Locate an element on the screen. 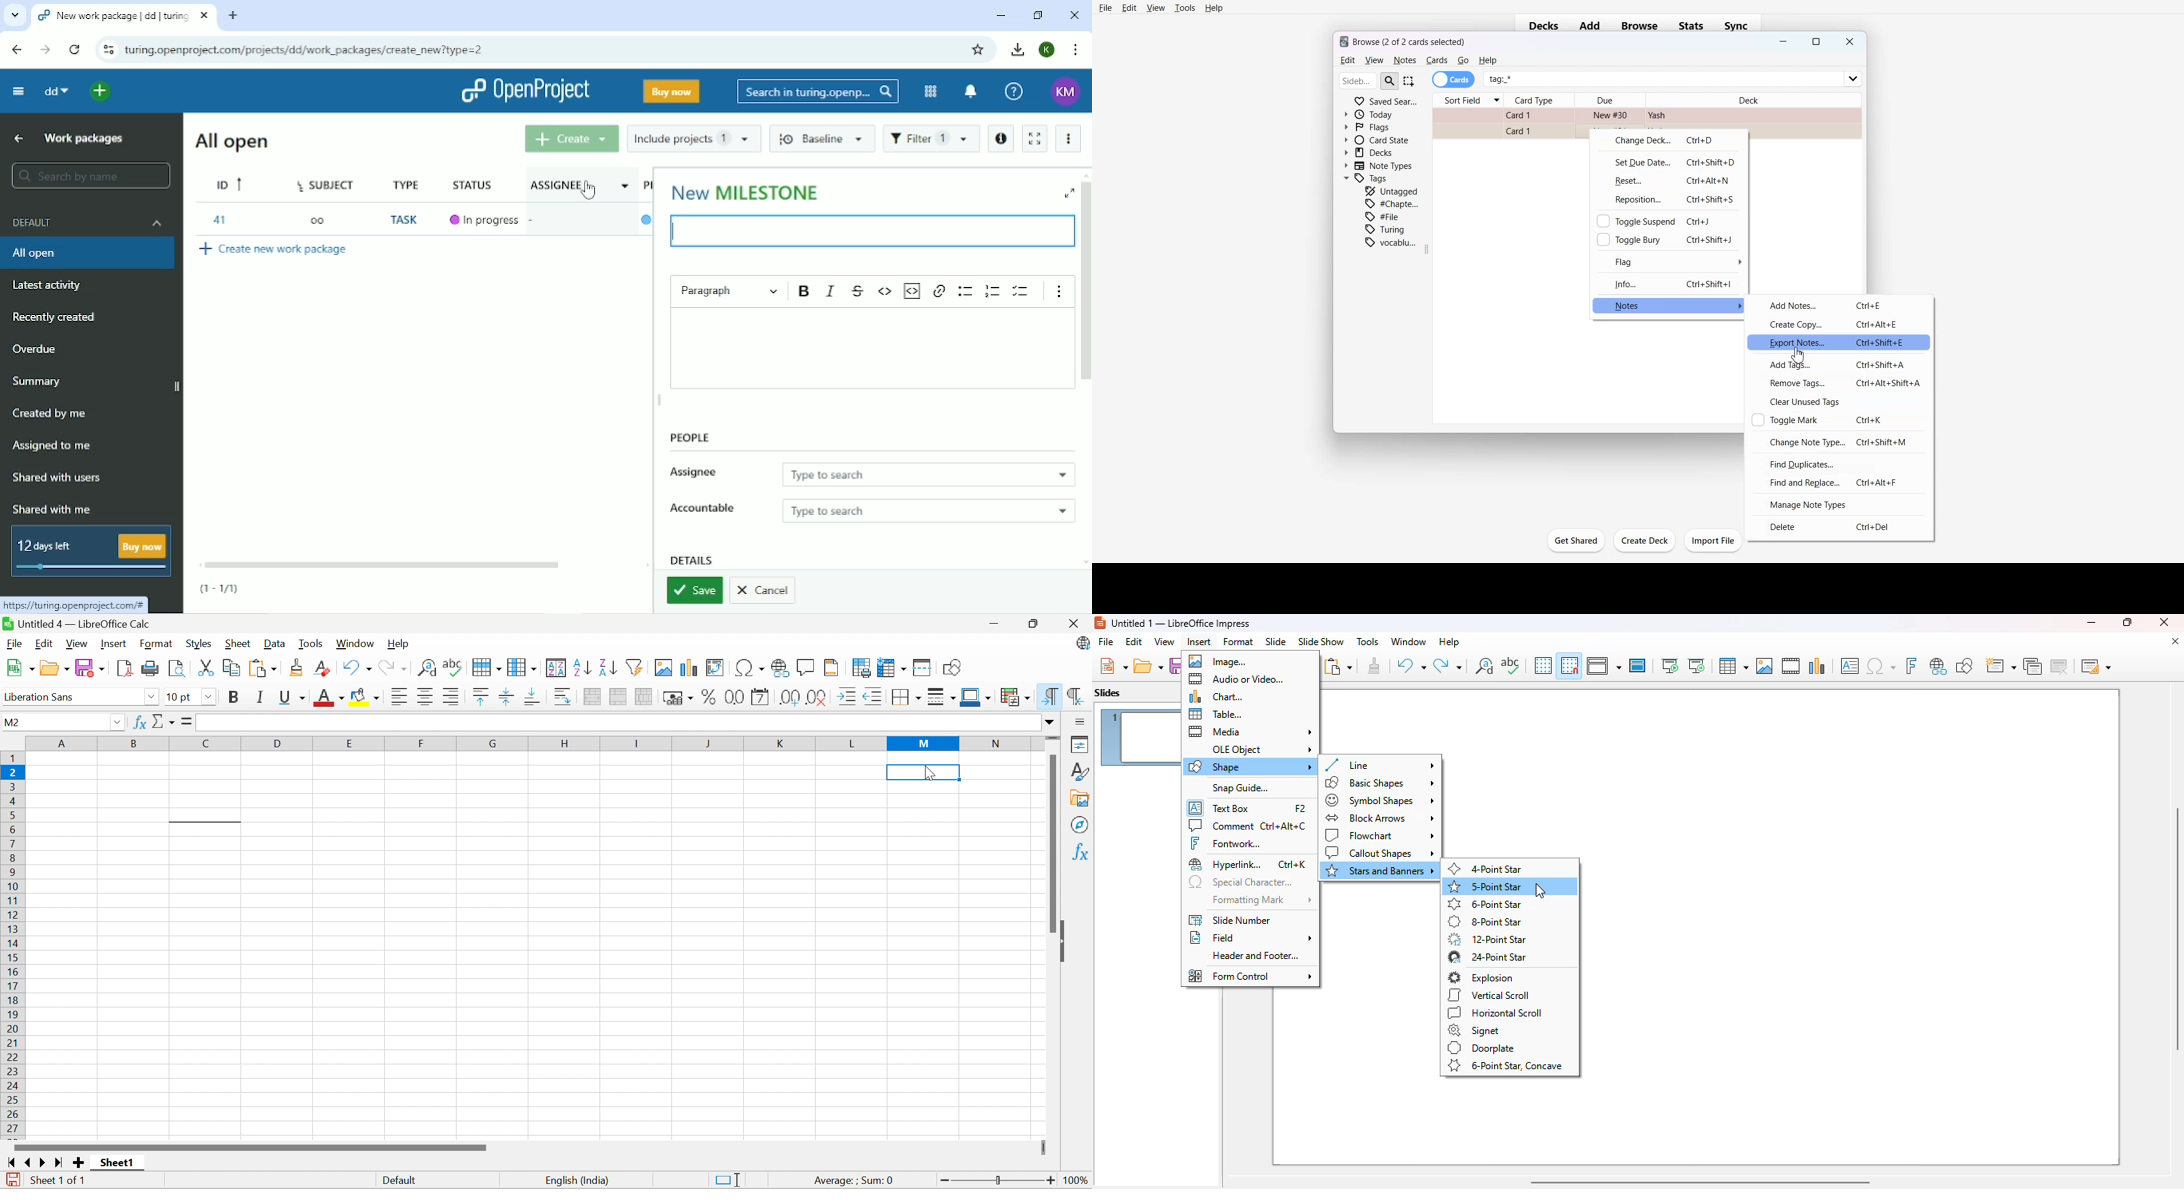 This screenshot has height=1204, width=2184. Reposition is located at coordinates (1669, 200).